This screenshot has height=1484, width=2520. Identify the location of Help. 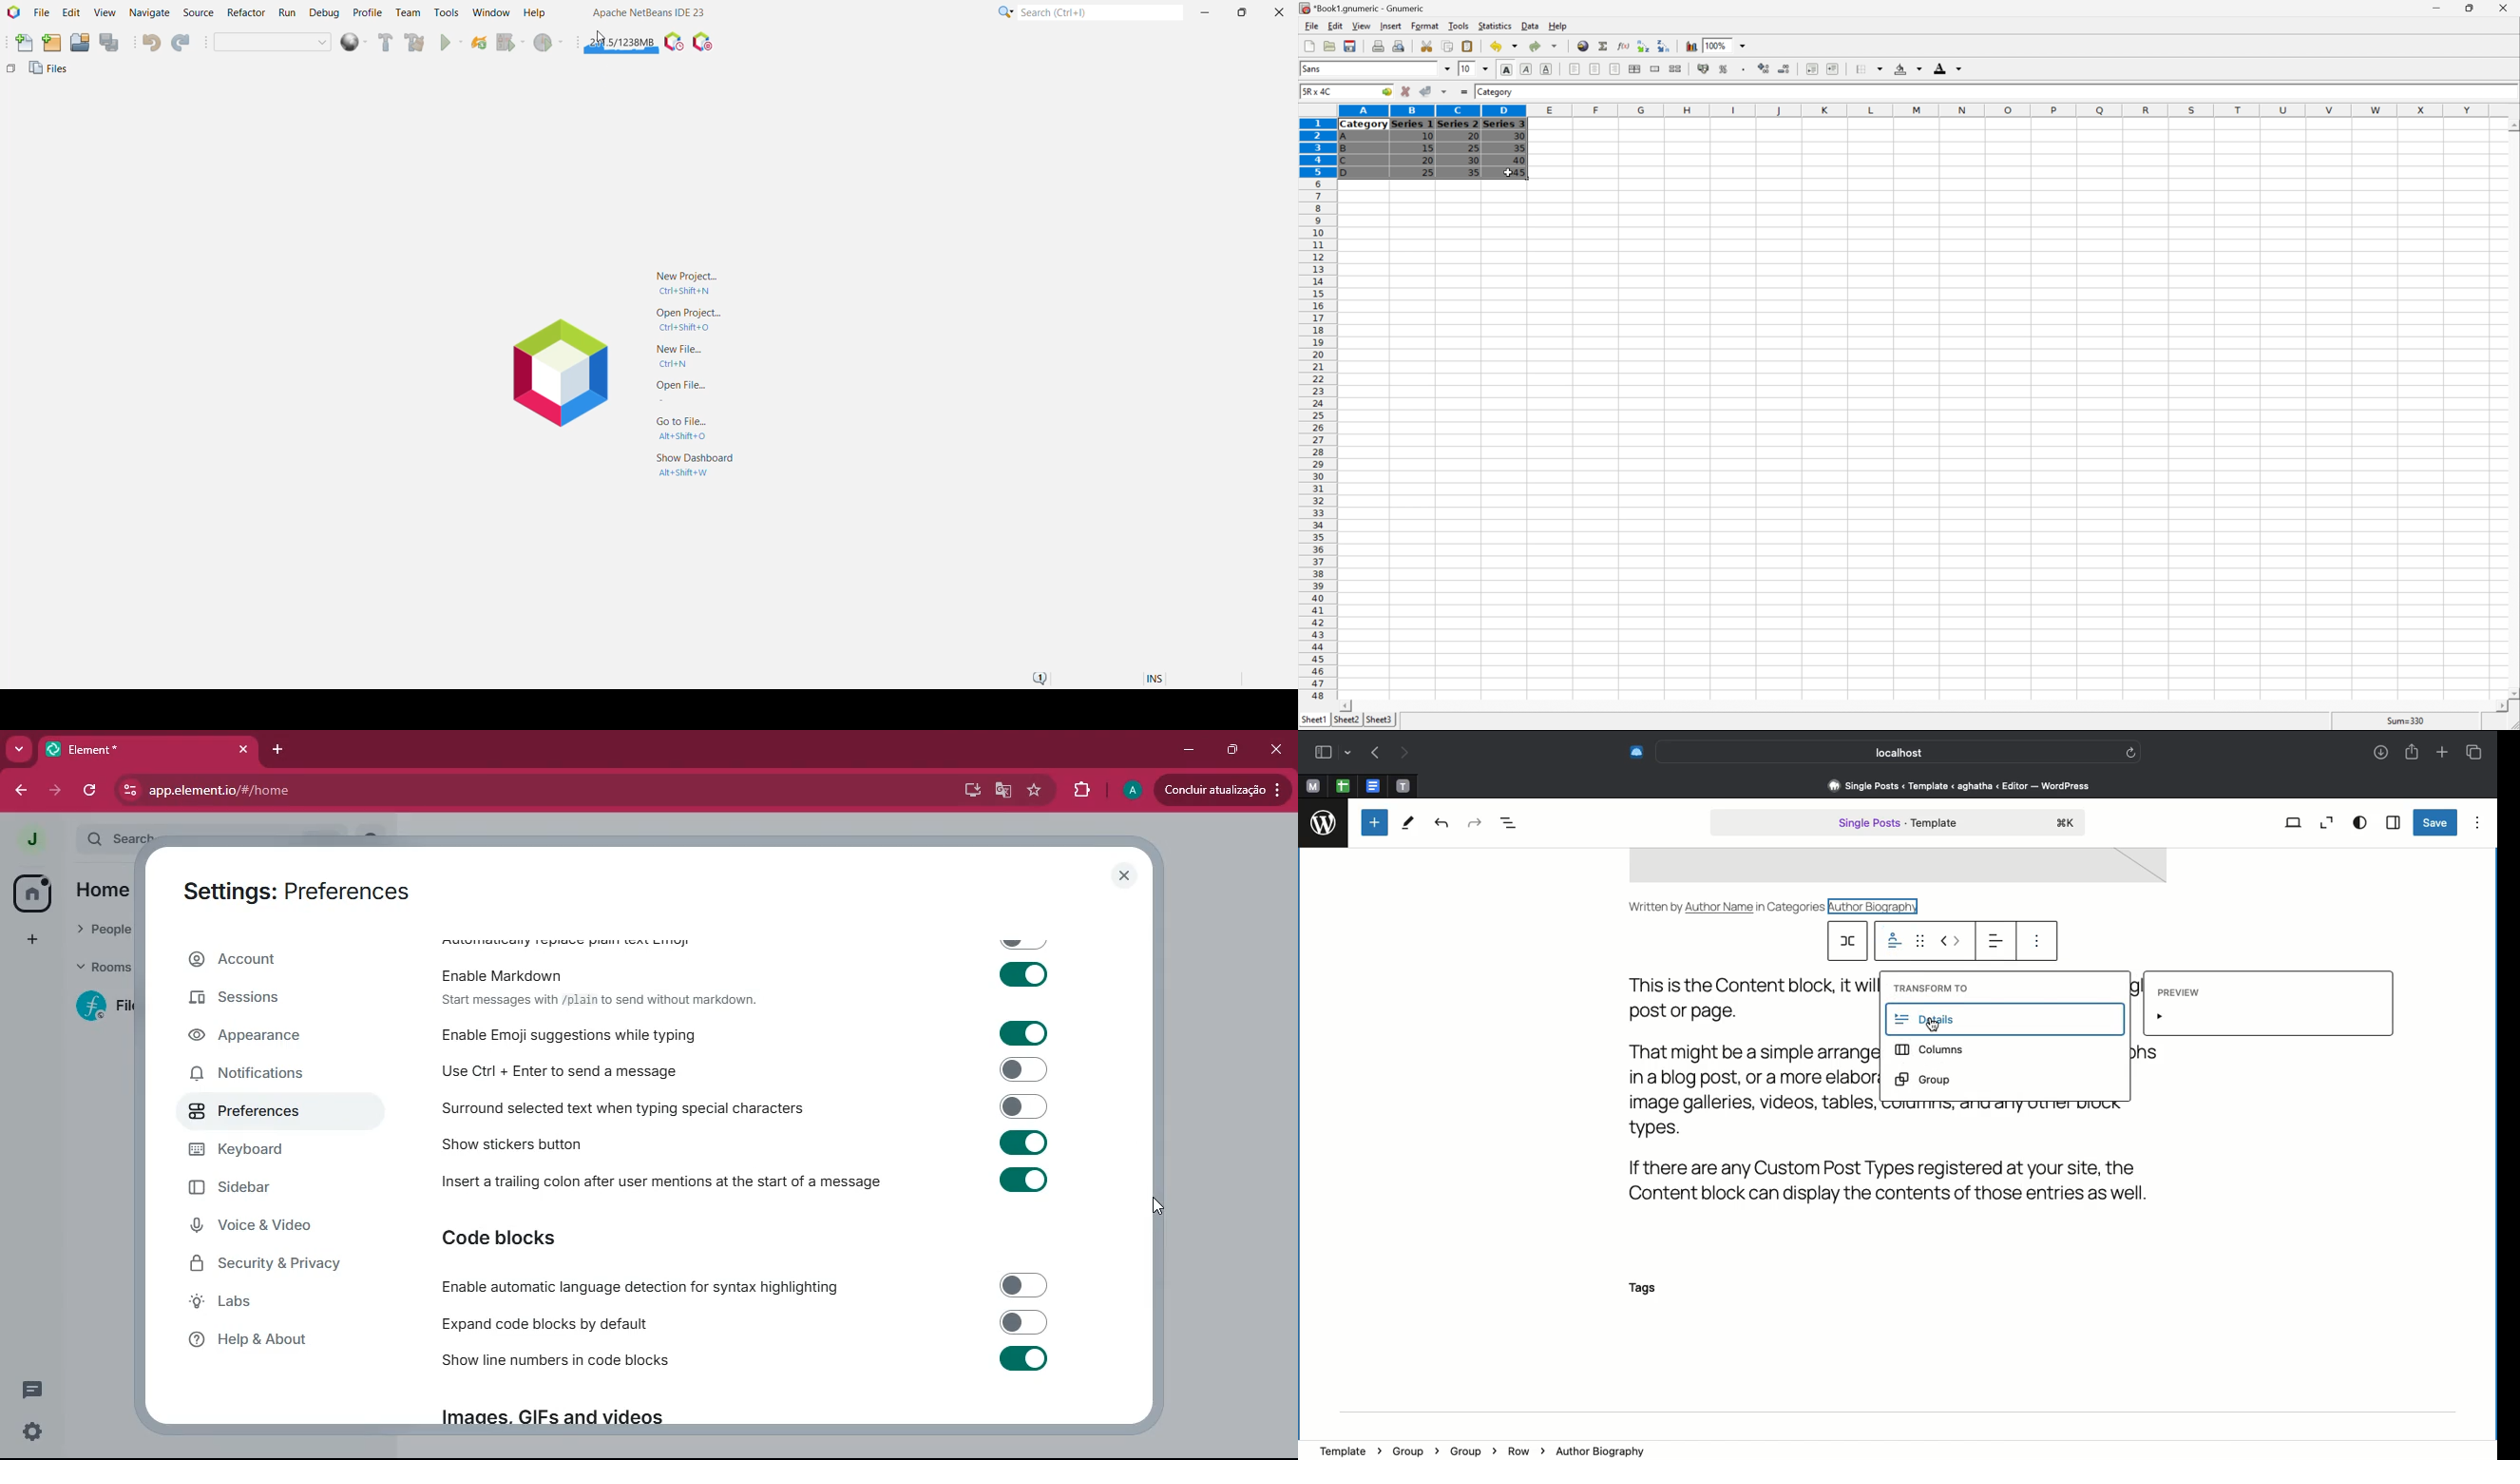
(1559, 27).